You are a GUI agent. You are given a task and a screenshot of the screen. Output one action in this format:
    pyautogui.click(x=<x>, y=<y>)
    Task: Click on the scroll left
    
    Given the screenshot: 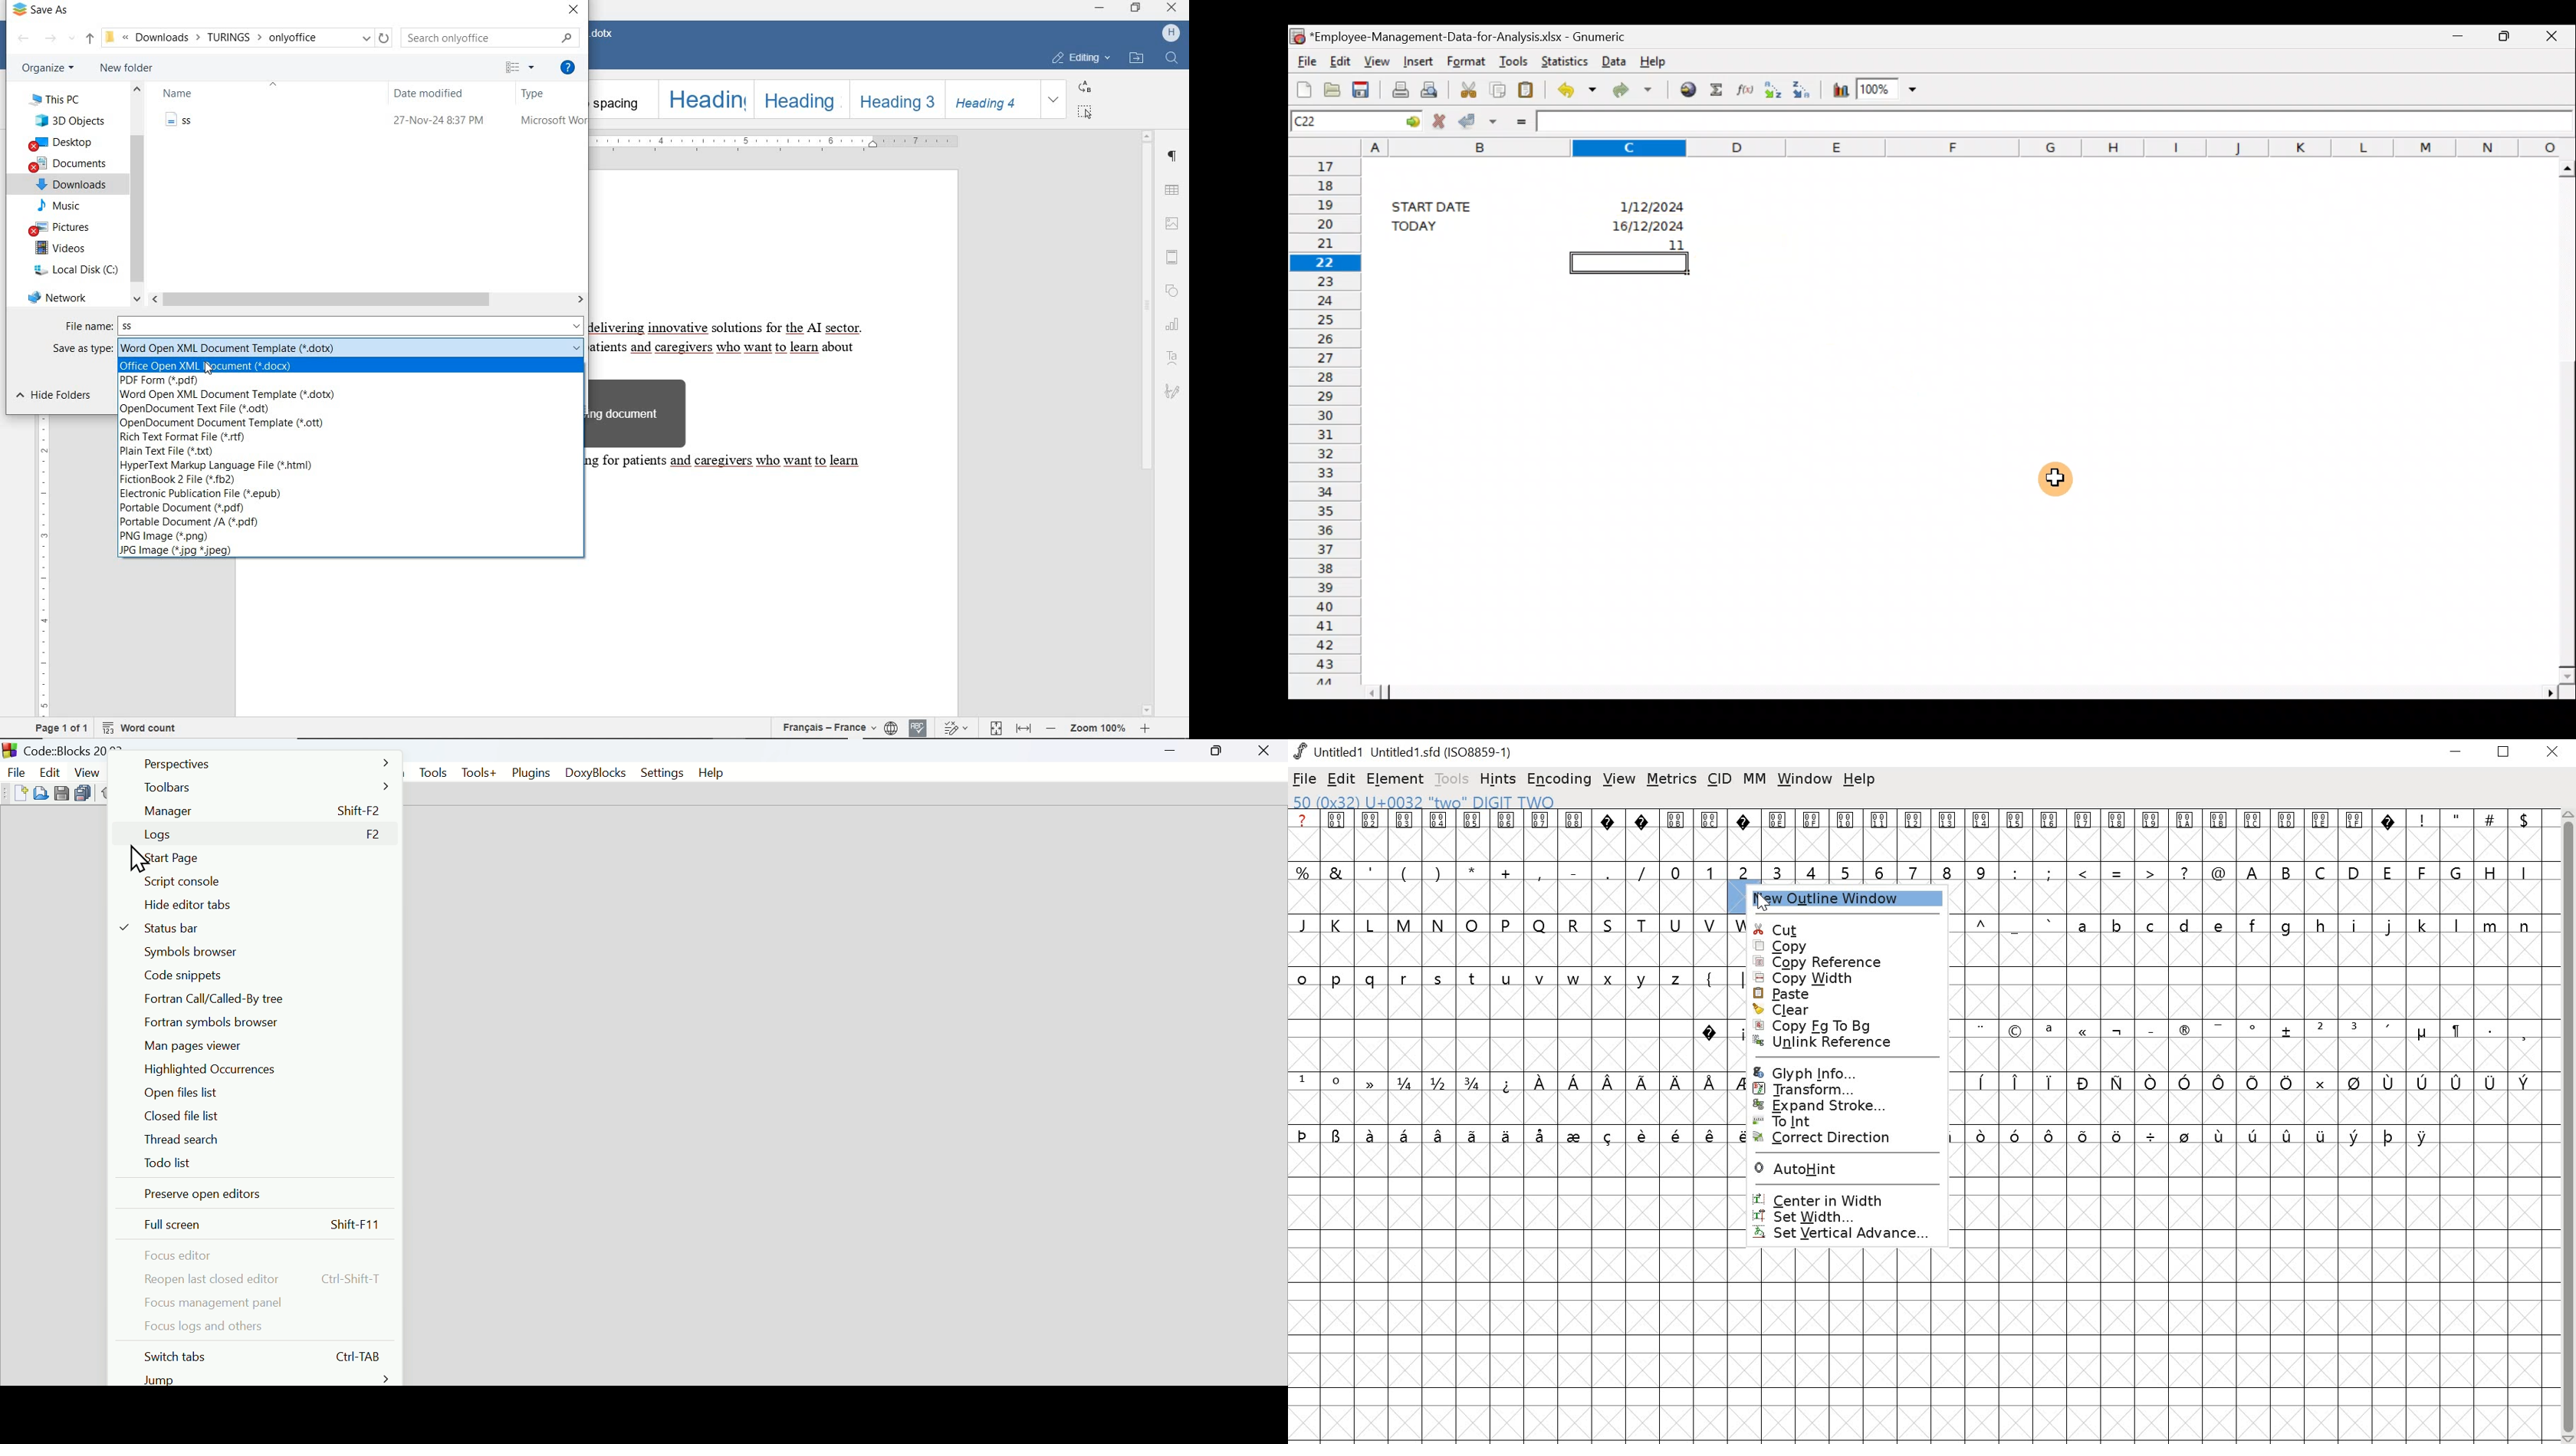 What is the action you would take?
    pyautogui.click(x=158, y=299)
    